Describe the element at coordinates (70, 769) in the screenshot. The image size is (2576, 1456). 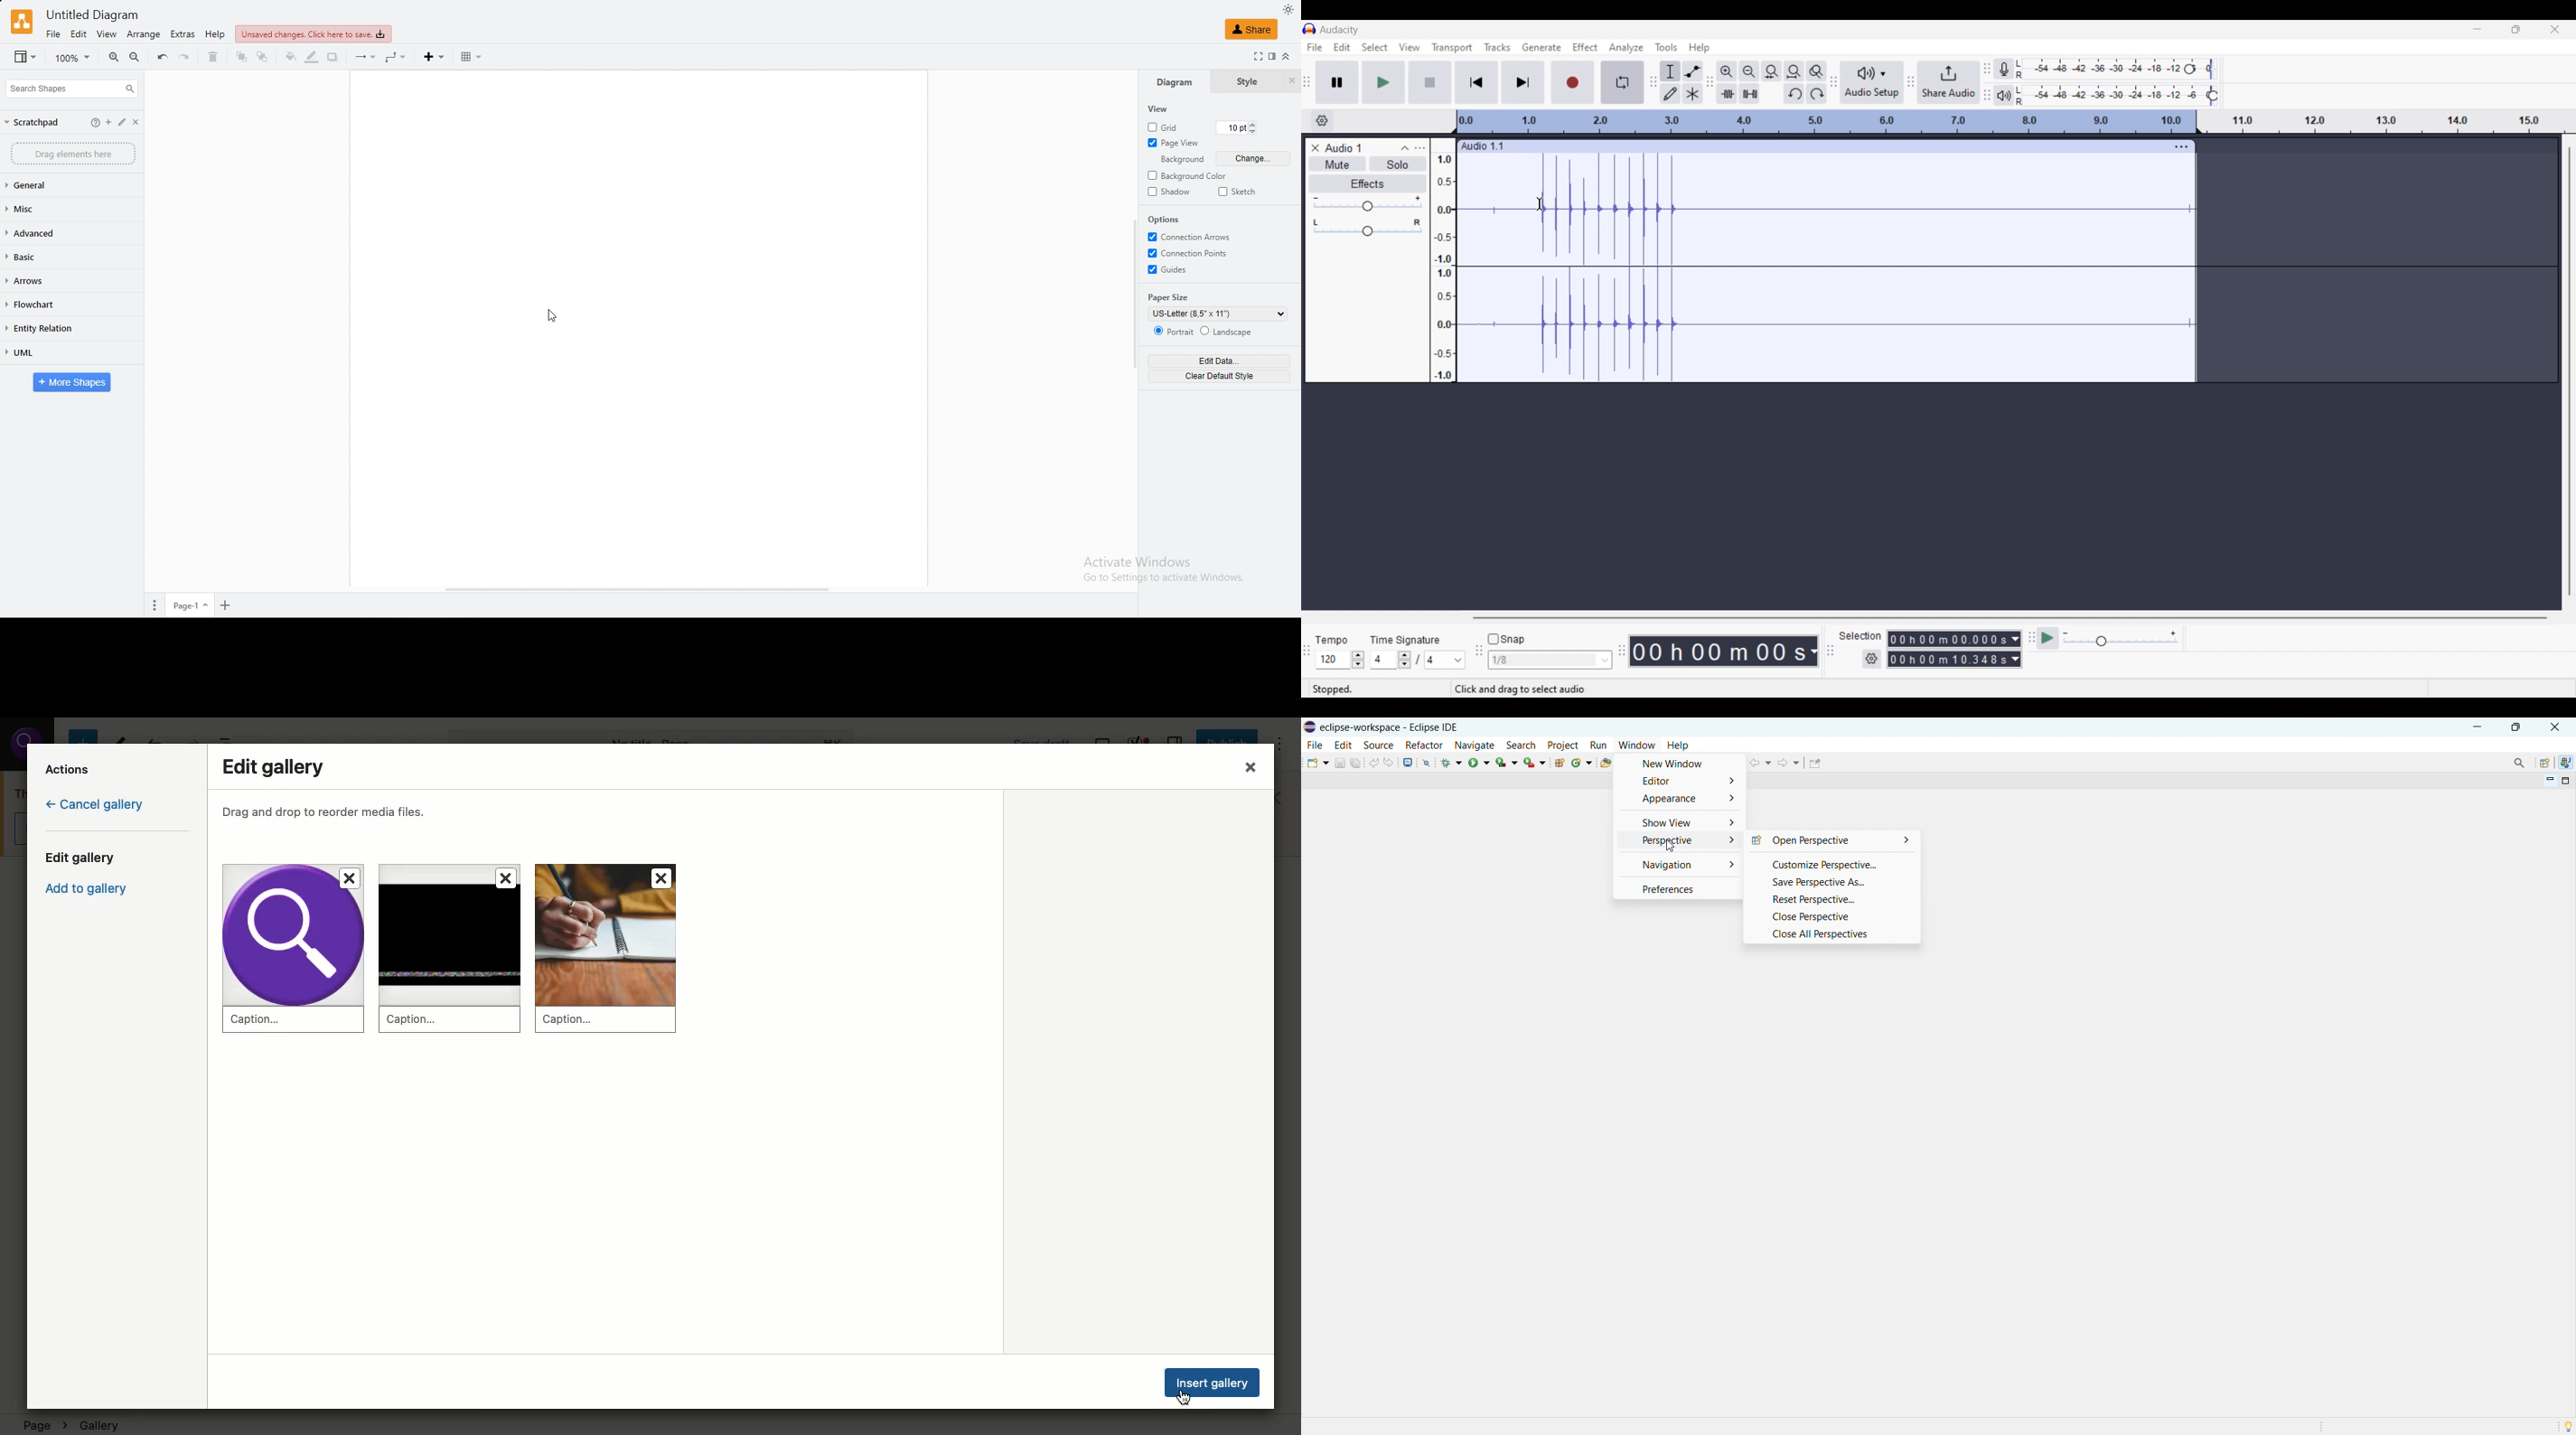
I see `Actions` at that location.